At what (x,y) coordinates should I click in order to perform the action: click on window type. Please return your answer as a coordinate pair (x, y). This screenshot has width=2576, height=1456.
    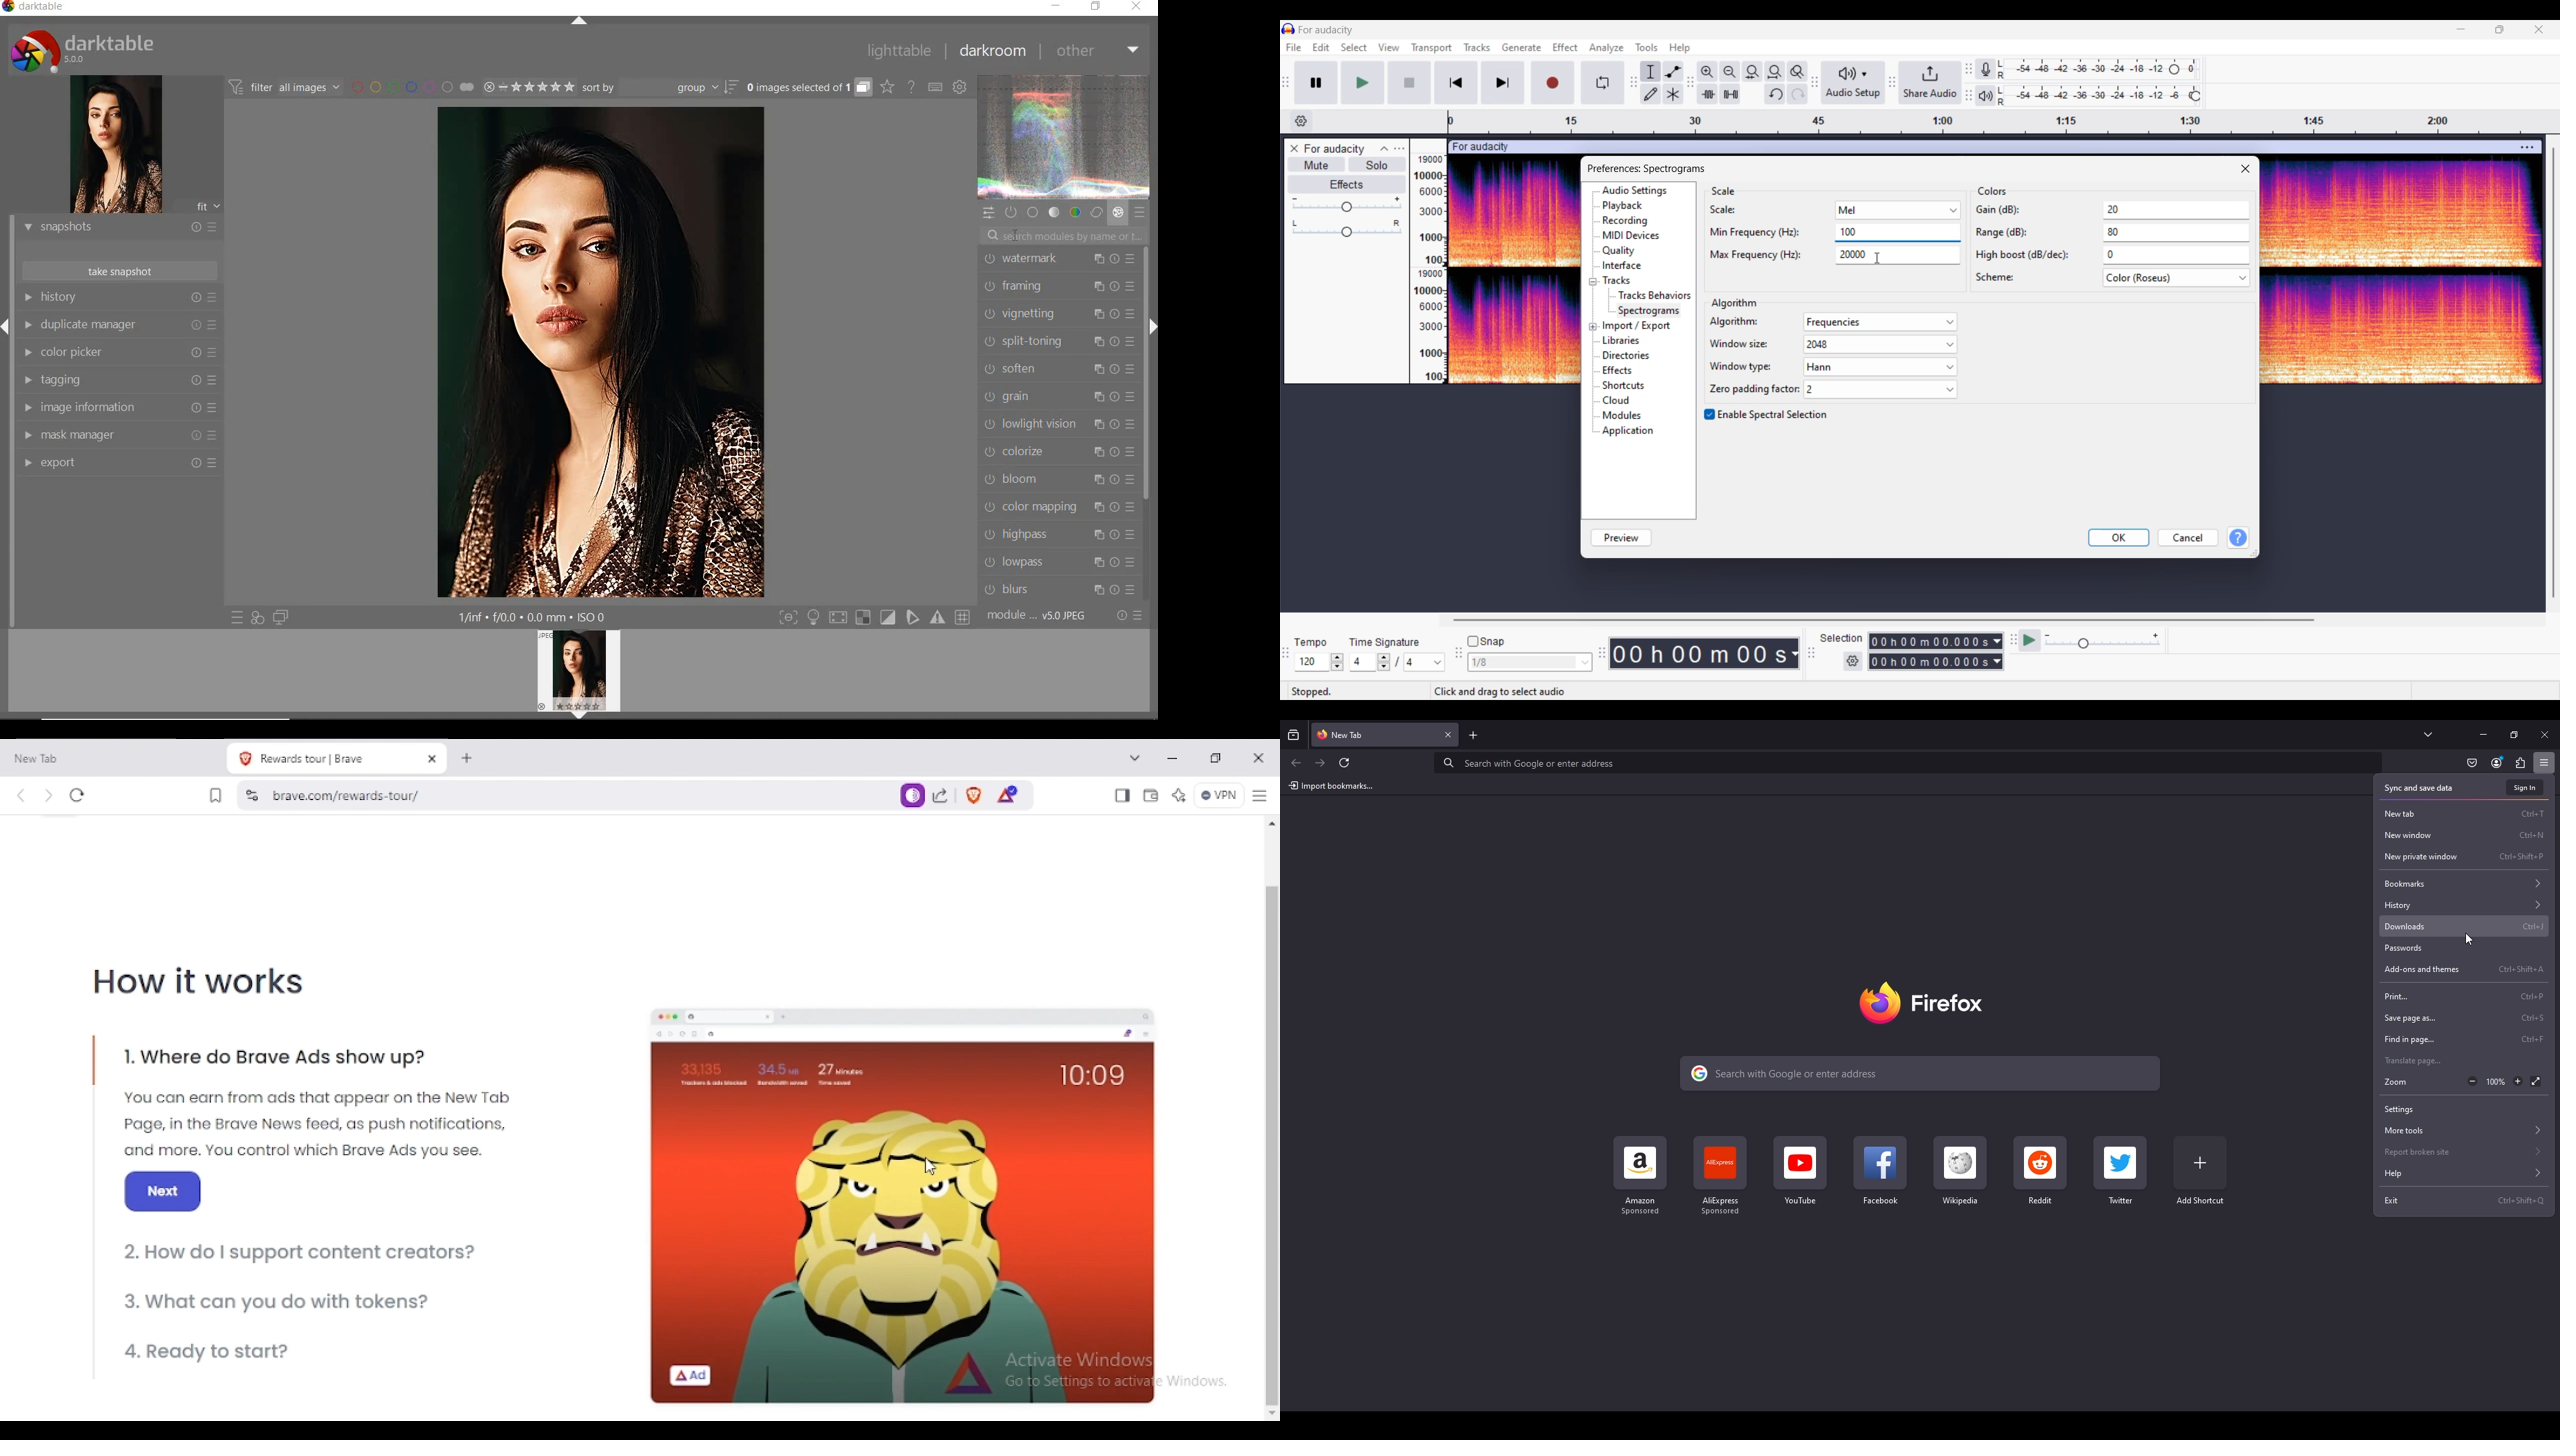
    Looking at the image, I should click on (1831, 368).